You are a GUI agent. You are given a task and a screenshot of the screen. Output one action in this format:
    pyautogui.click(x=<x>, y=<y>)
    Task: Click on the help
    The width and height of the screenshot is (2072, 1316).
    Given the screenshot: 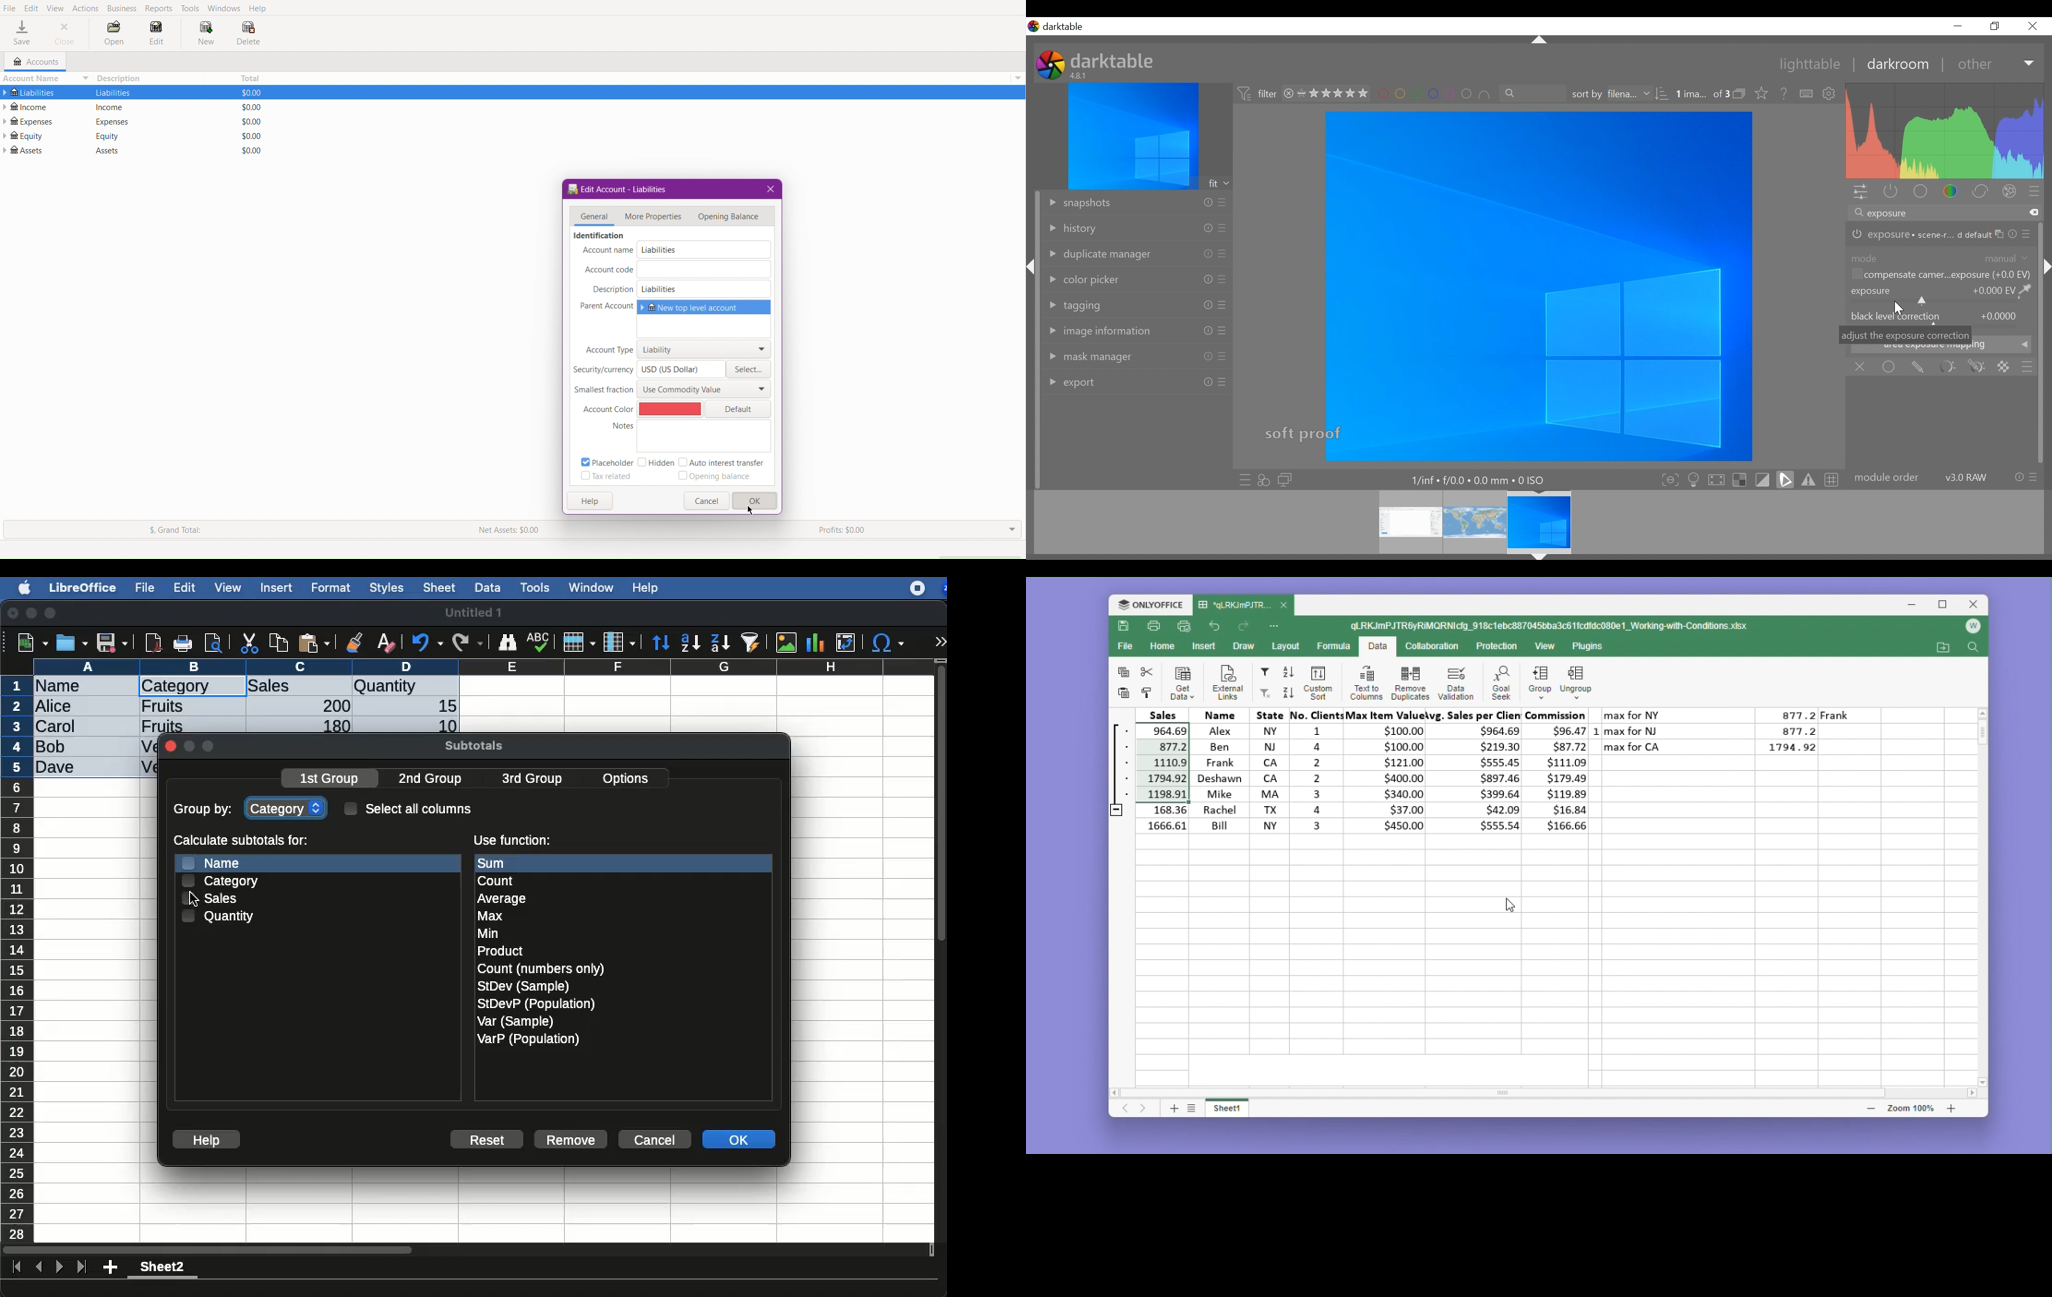 What is the action you would take?
    pyautogui.click(x=646, y=589)
    